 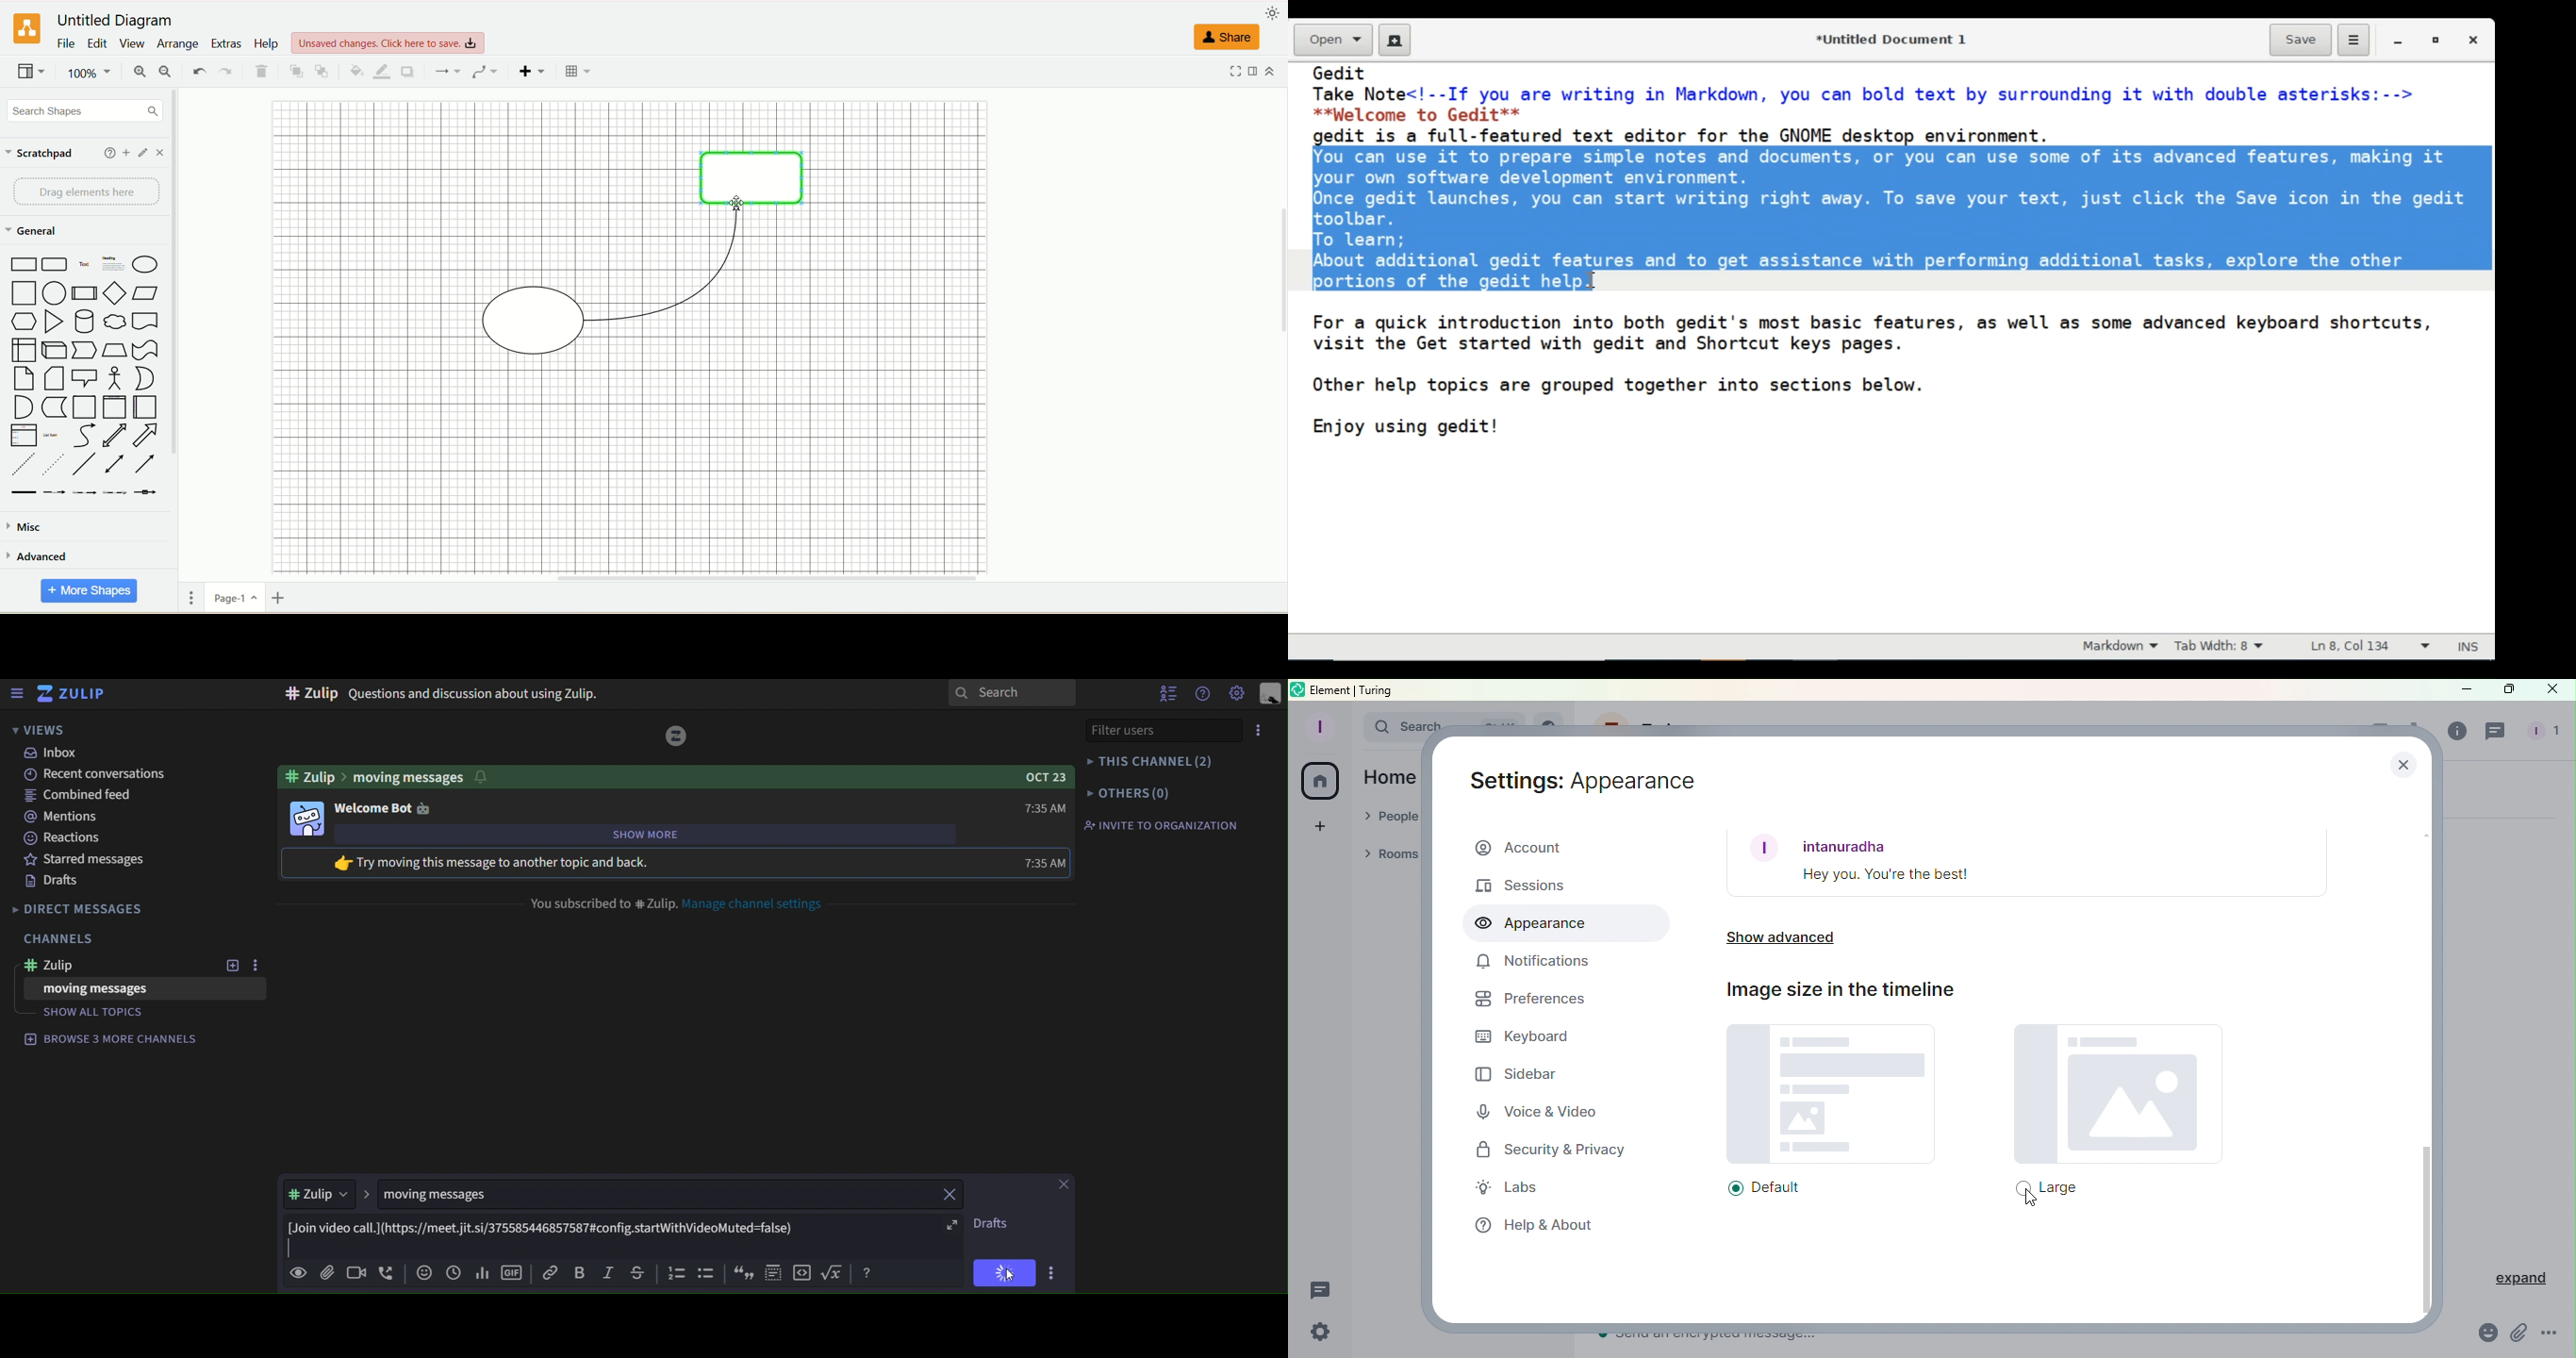 What do you see at coordinates (950, 1195) in the screenshot?
I see `close` at bounding box center [950, 1195].